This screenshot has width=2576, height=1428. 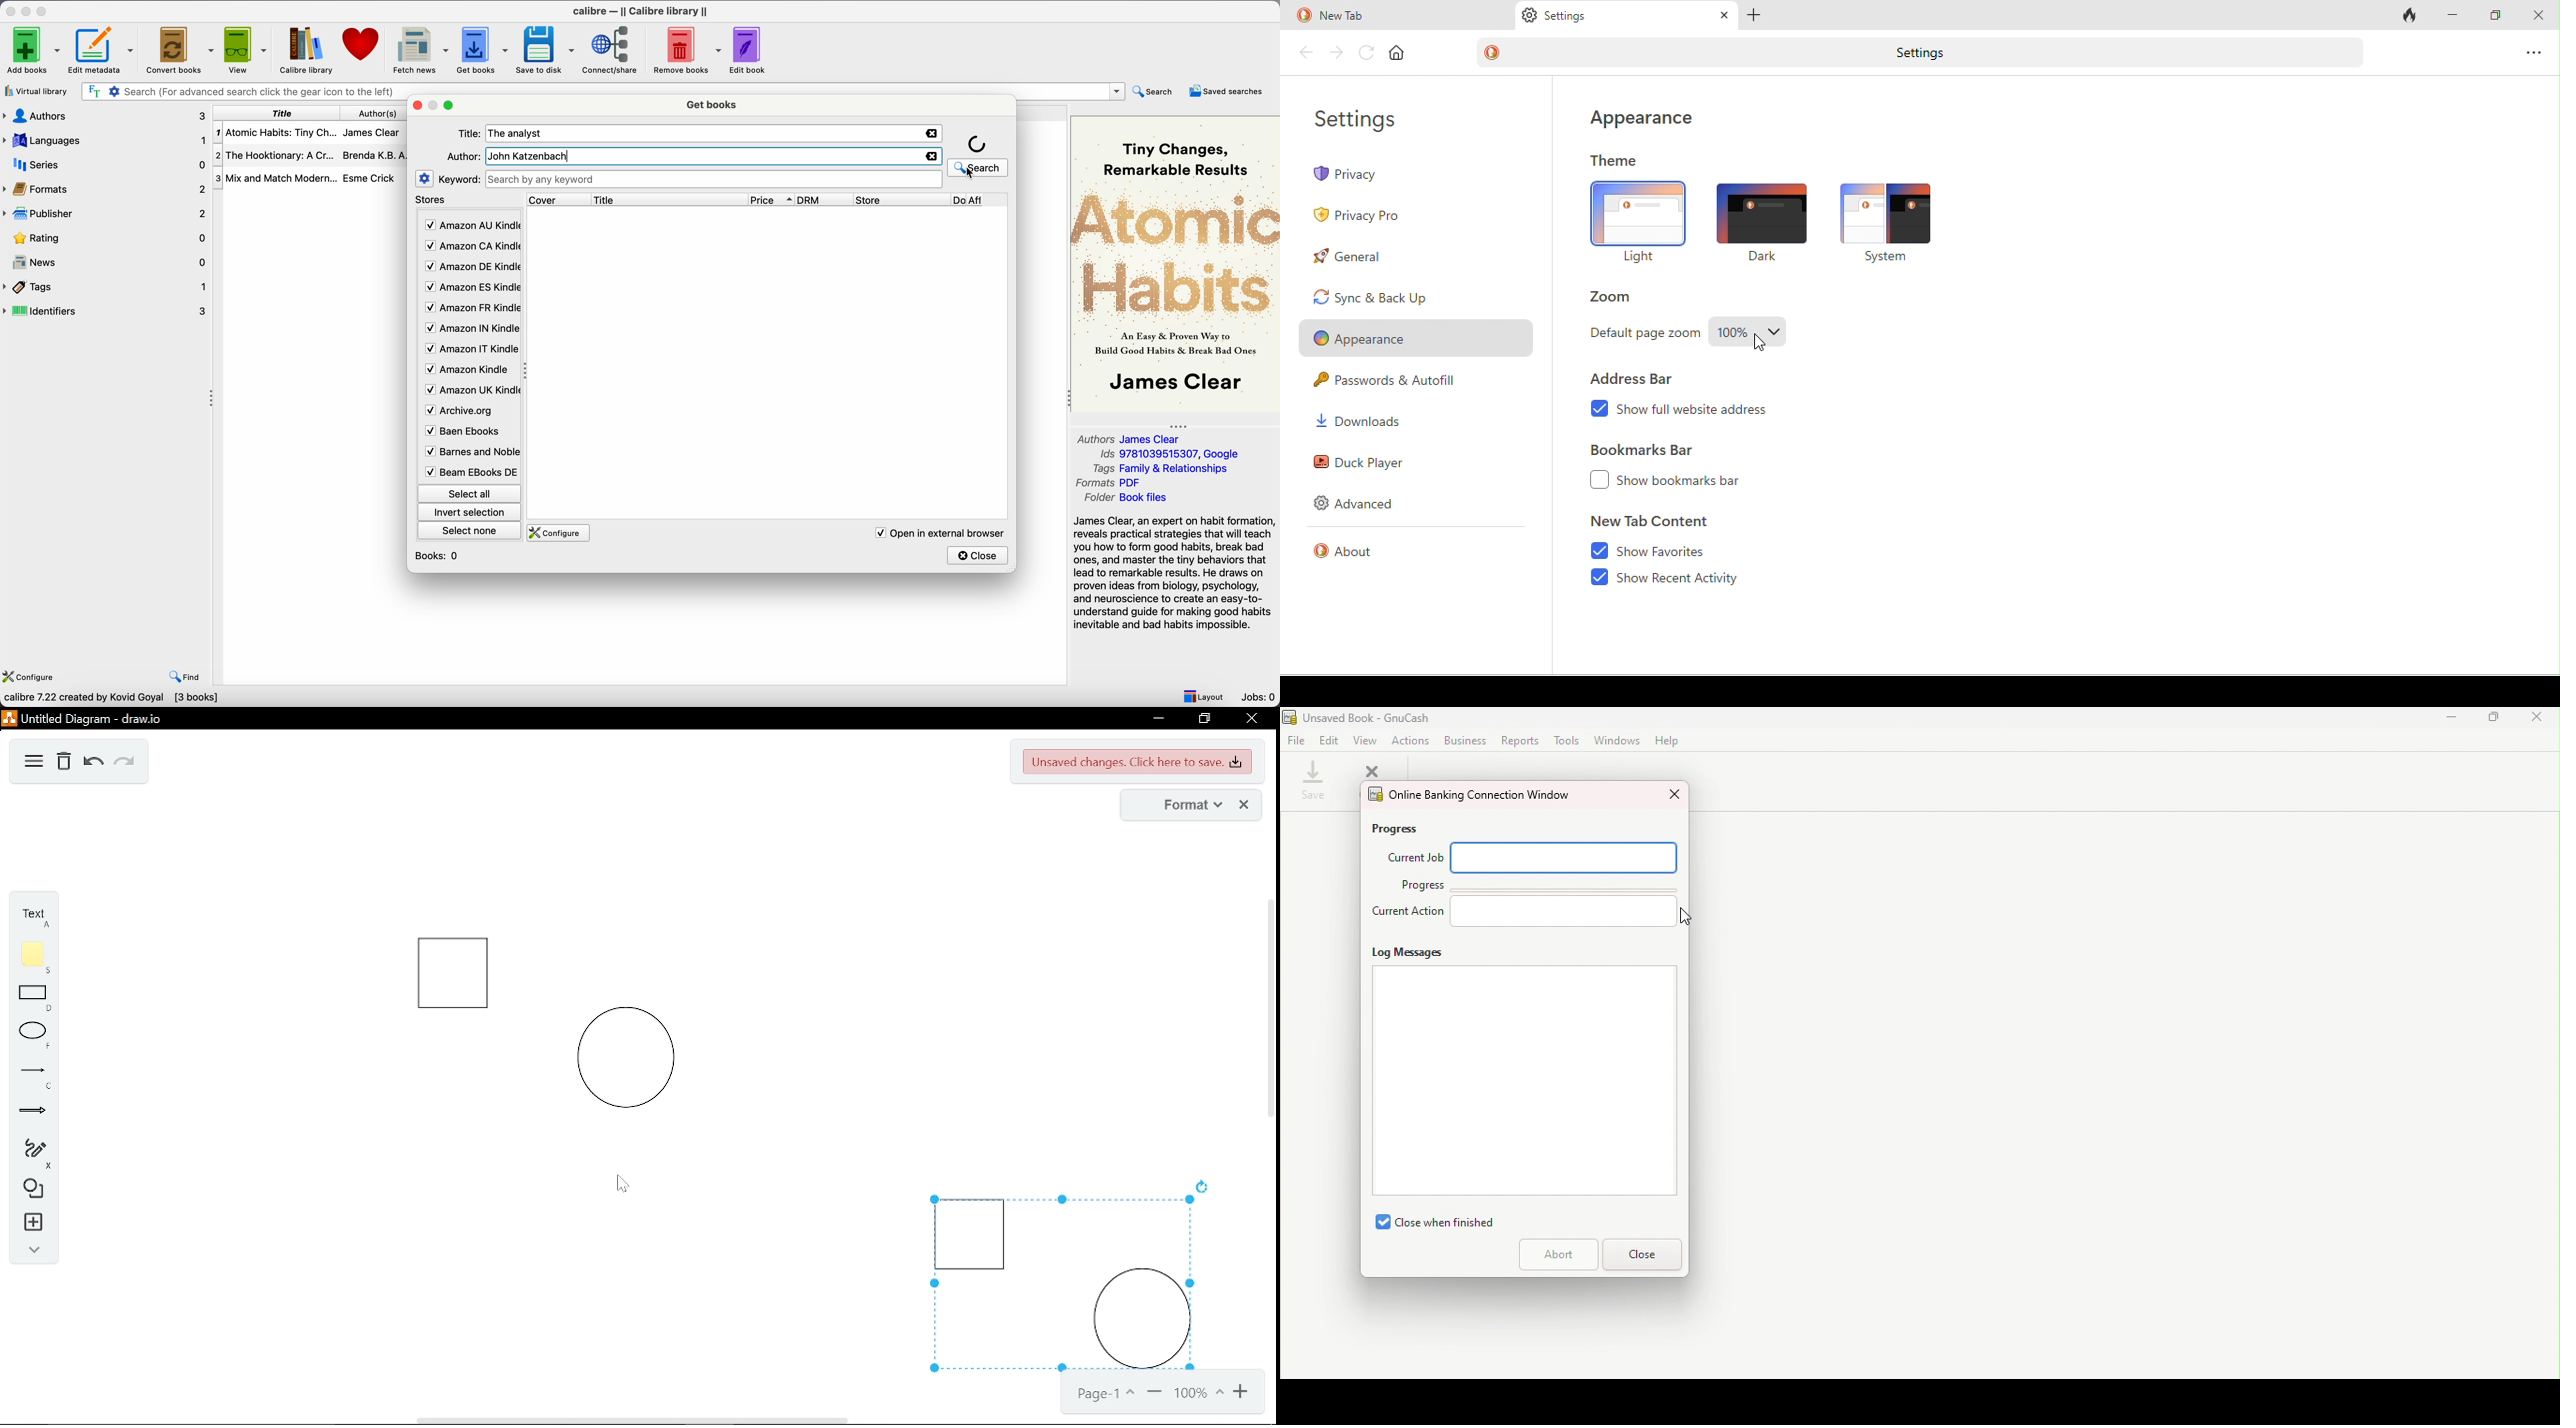 What do you see at coordinates (378, 114) in the screenshot?
I see `authors` at bounding box center [378, 114].